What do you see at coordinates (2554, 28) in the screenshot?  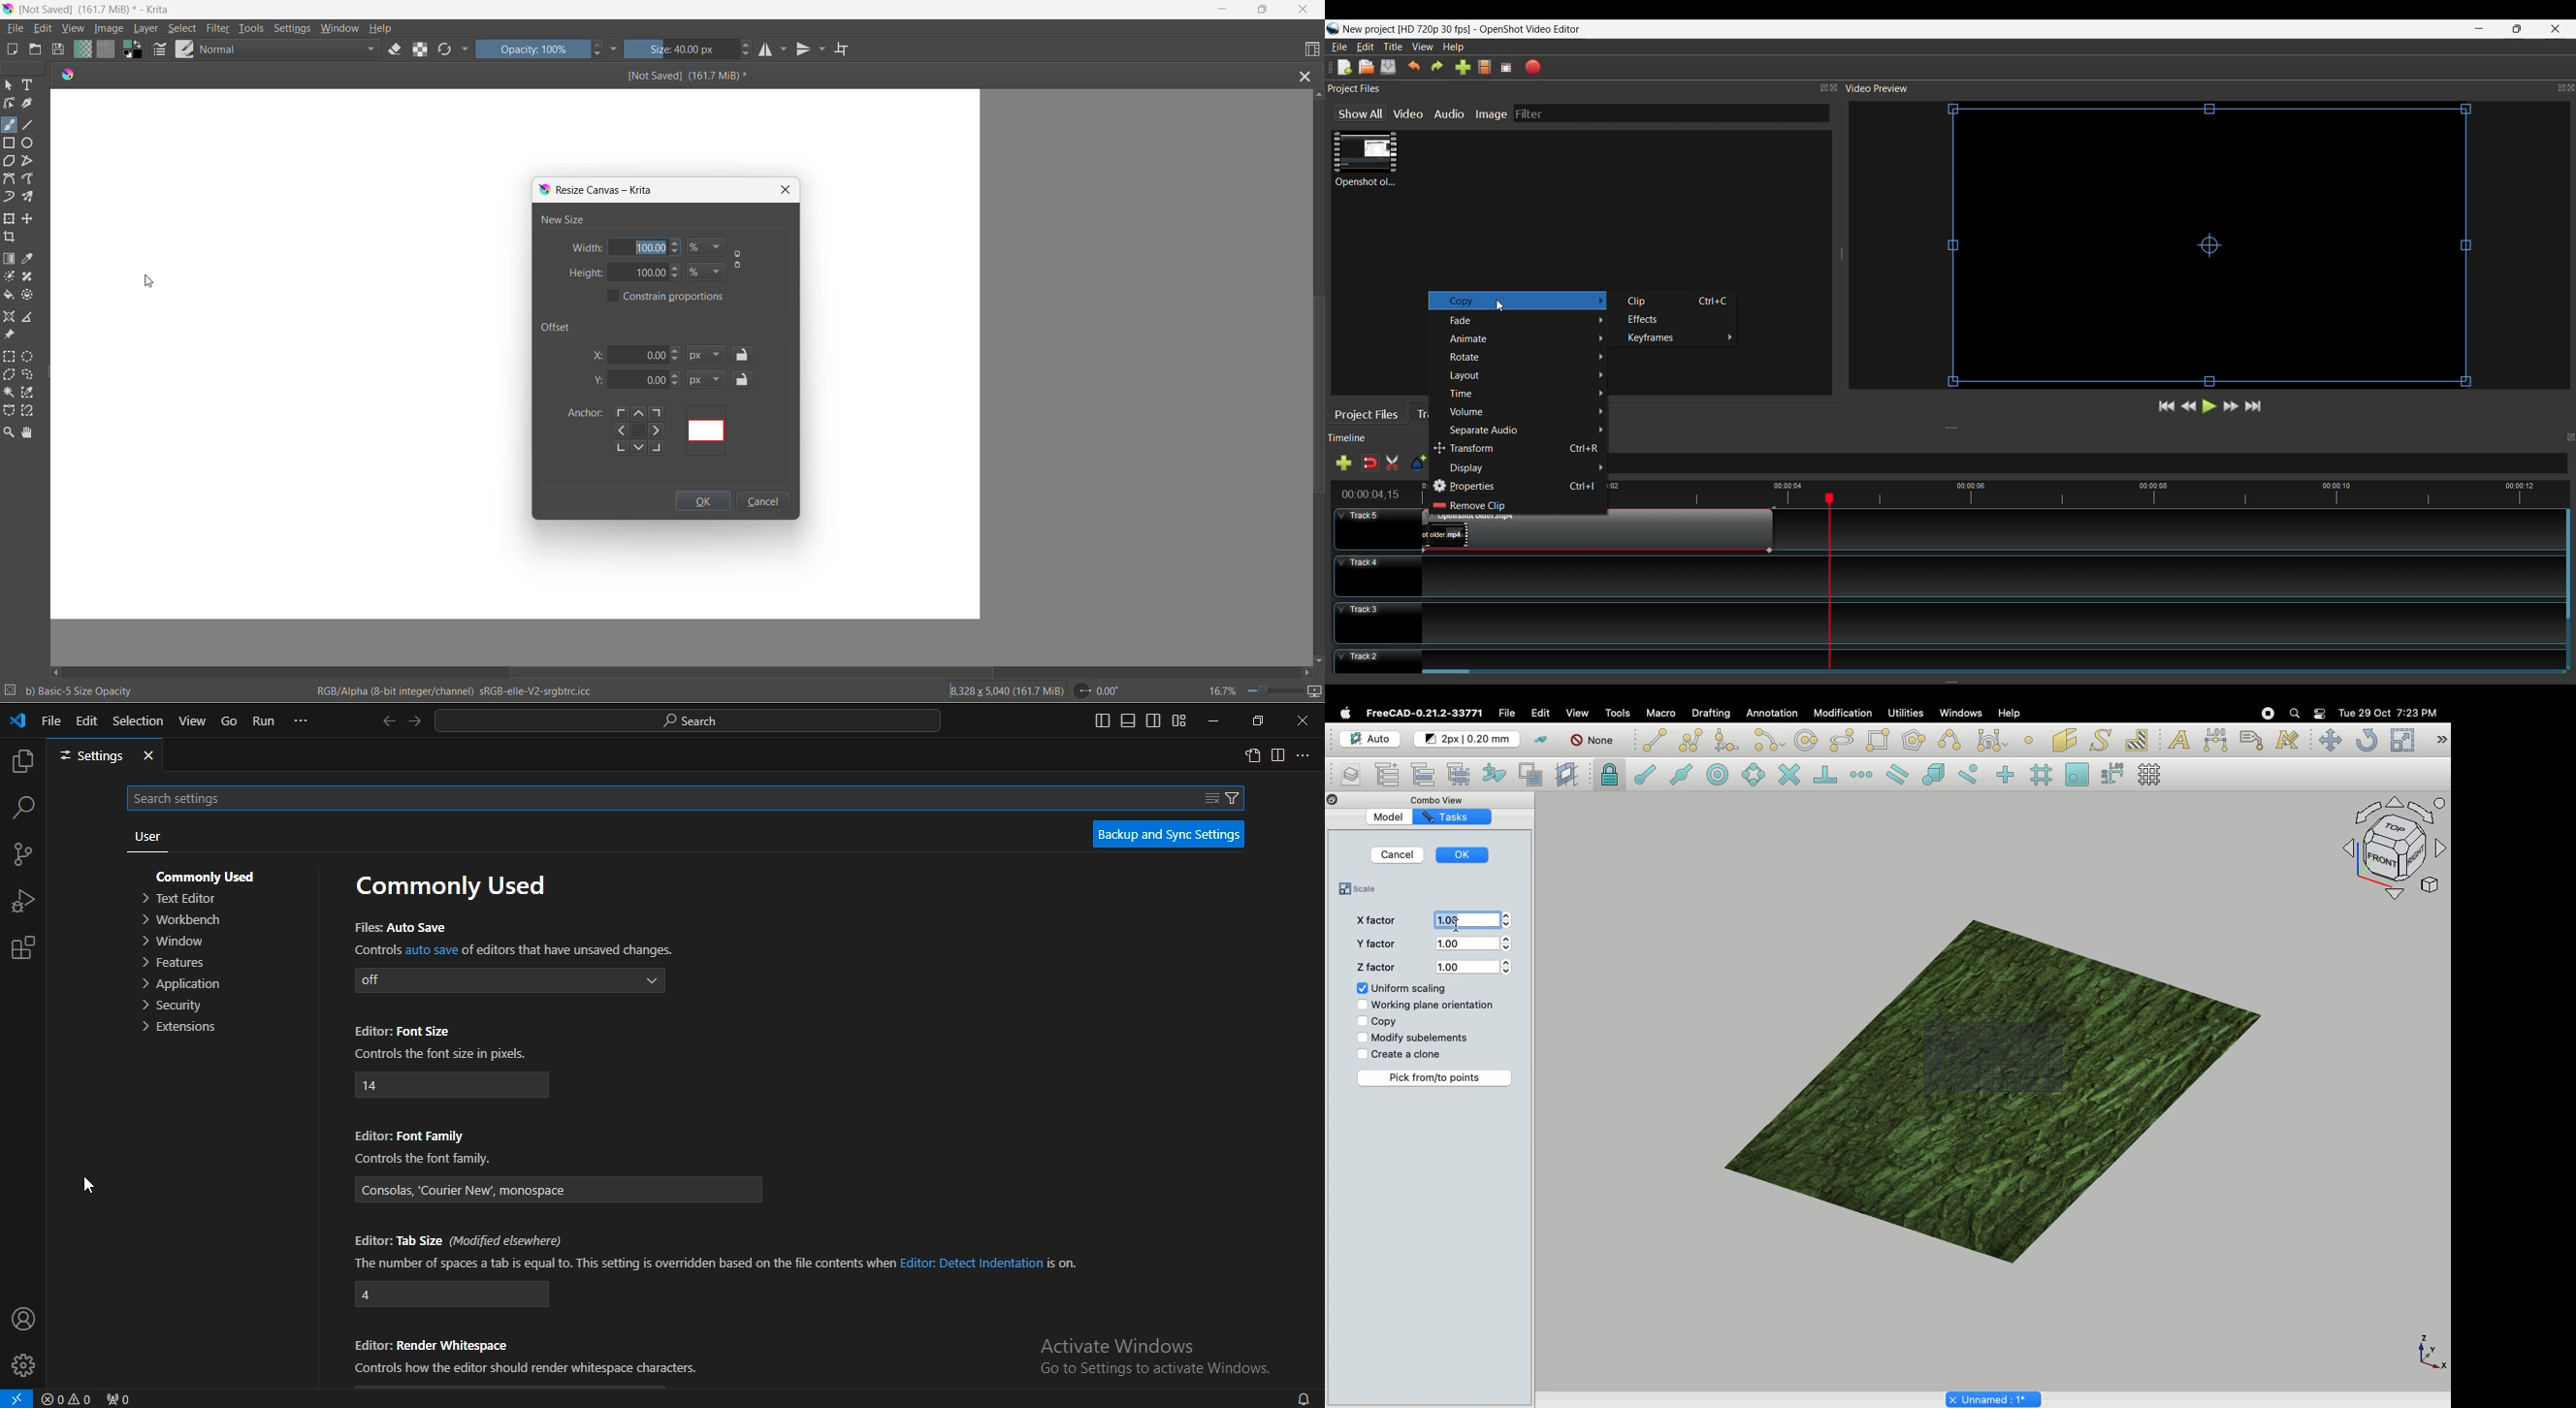 I see `Close` at bounding box center [2554, 28].